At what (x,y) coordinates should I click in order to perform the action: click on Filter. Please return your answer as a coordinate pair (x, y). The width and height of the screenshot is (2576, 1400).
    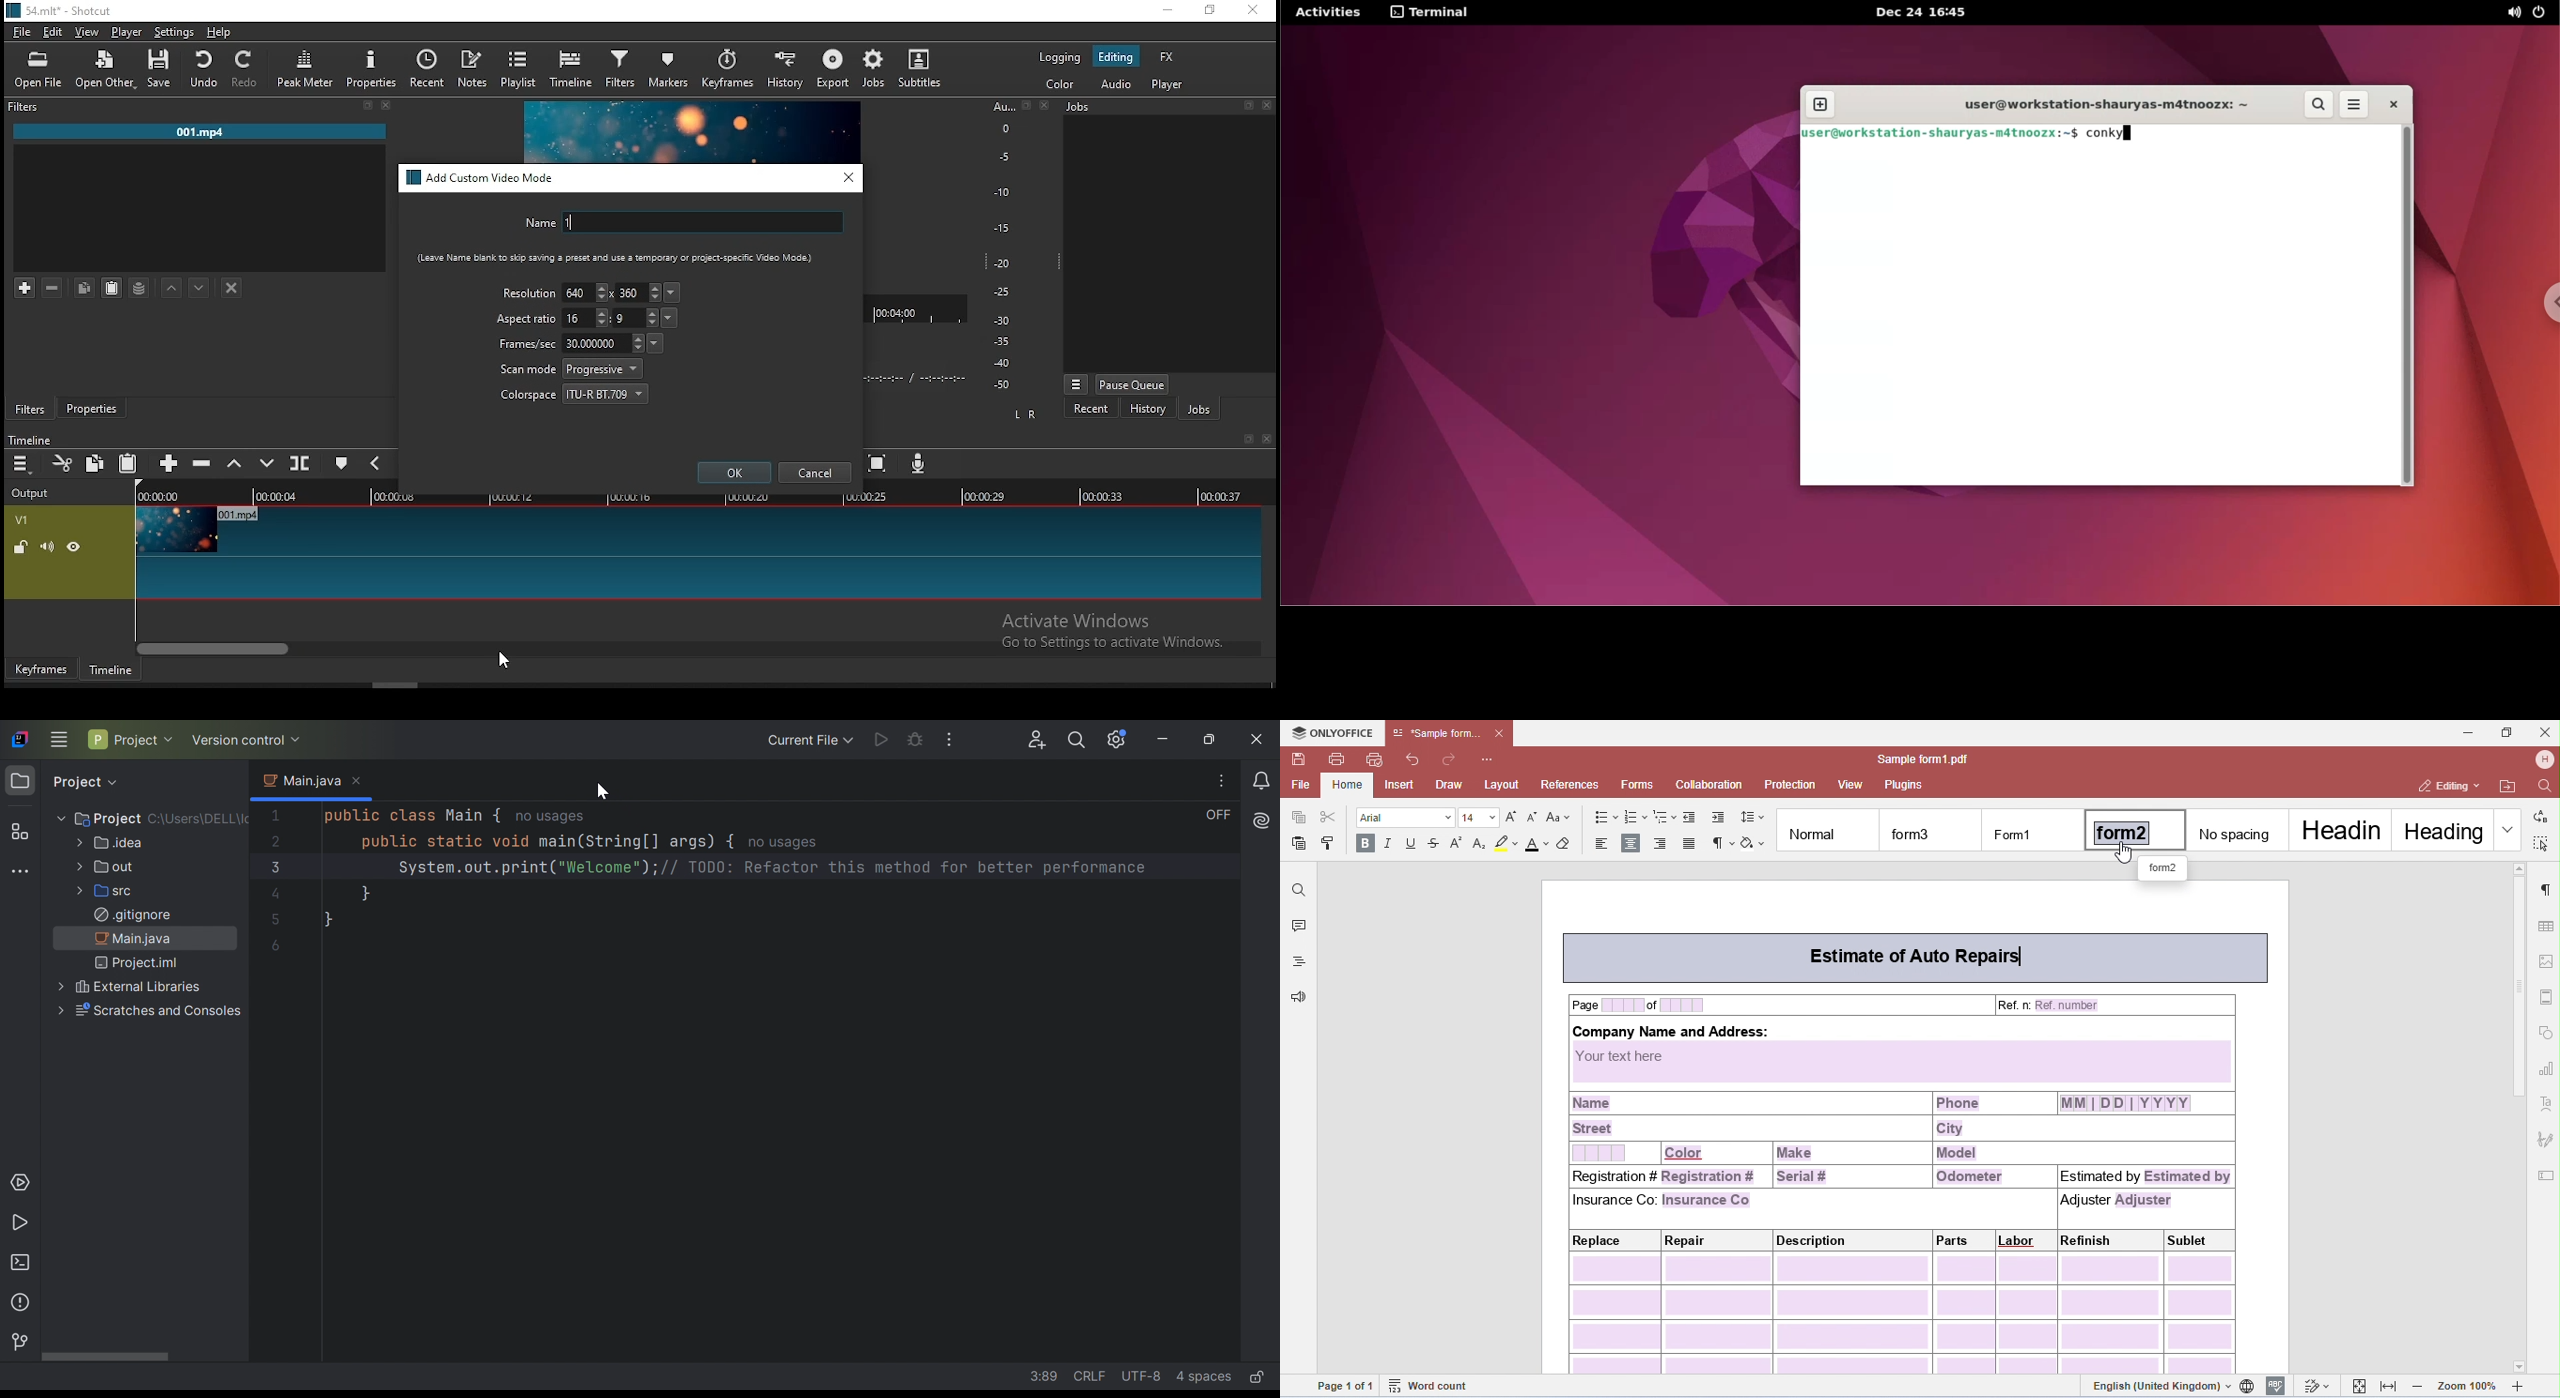
    Looking at the image, I should click on (26, 107).